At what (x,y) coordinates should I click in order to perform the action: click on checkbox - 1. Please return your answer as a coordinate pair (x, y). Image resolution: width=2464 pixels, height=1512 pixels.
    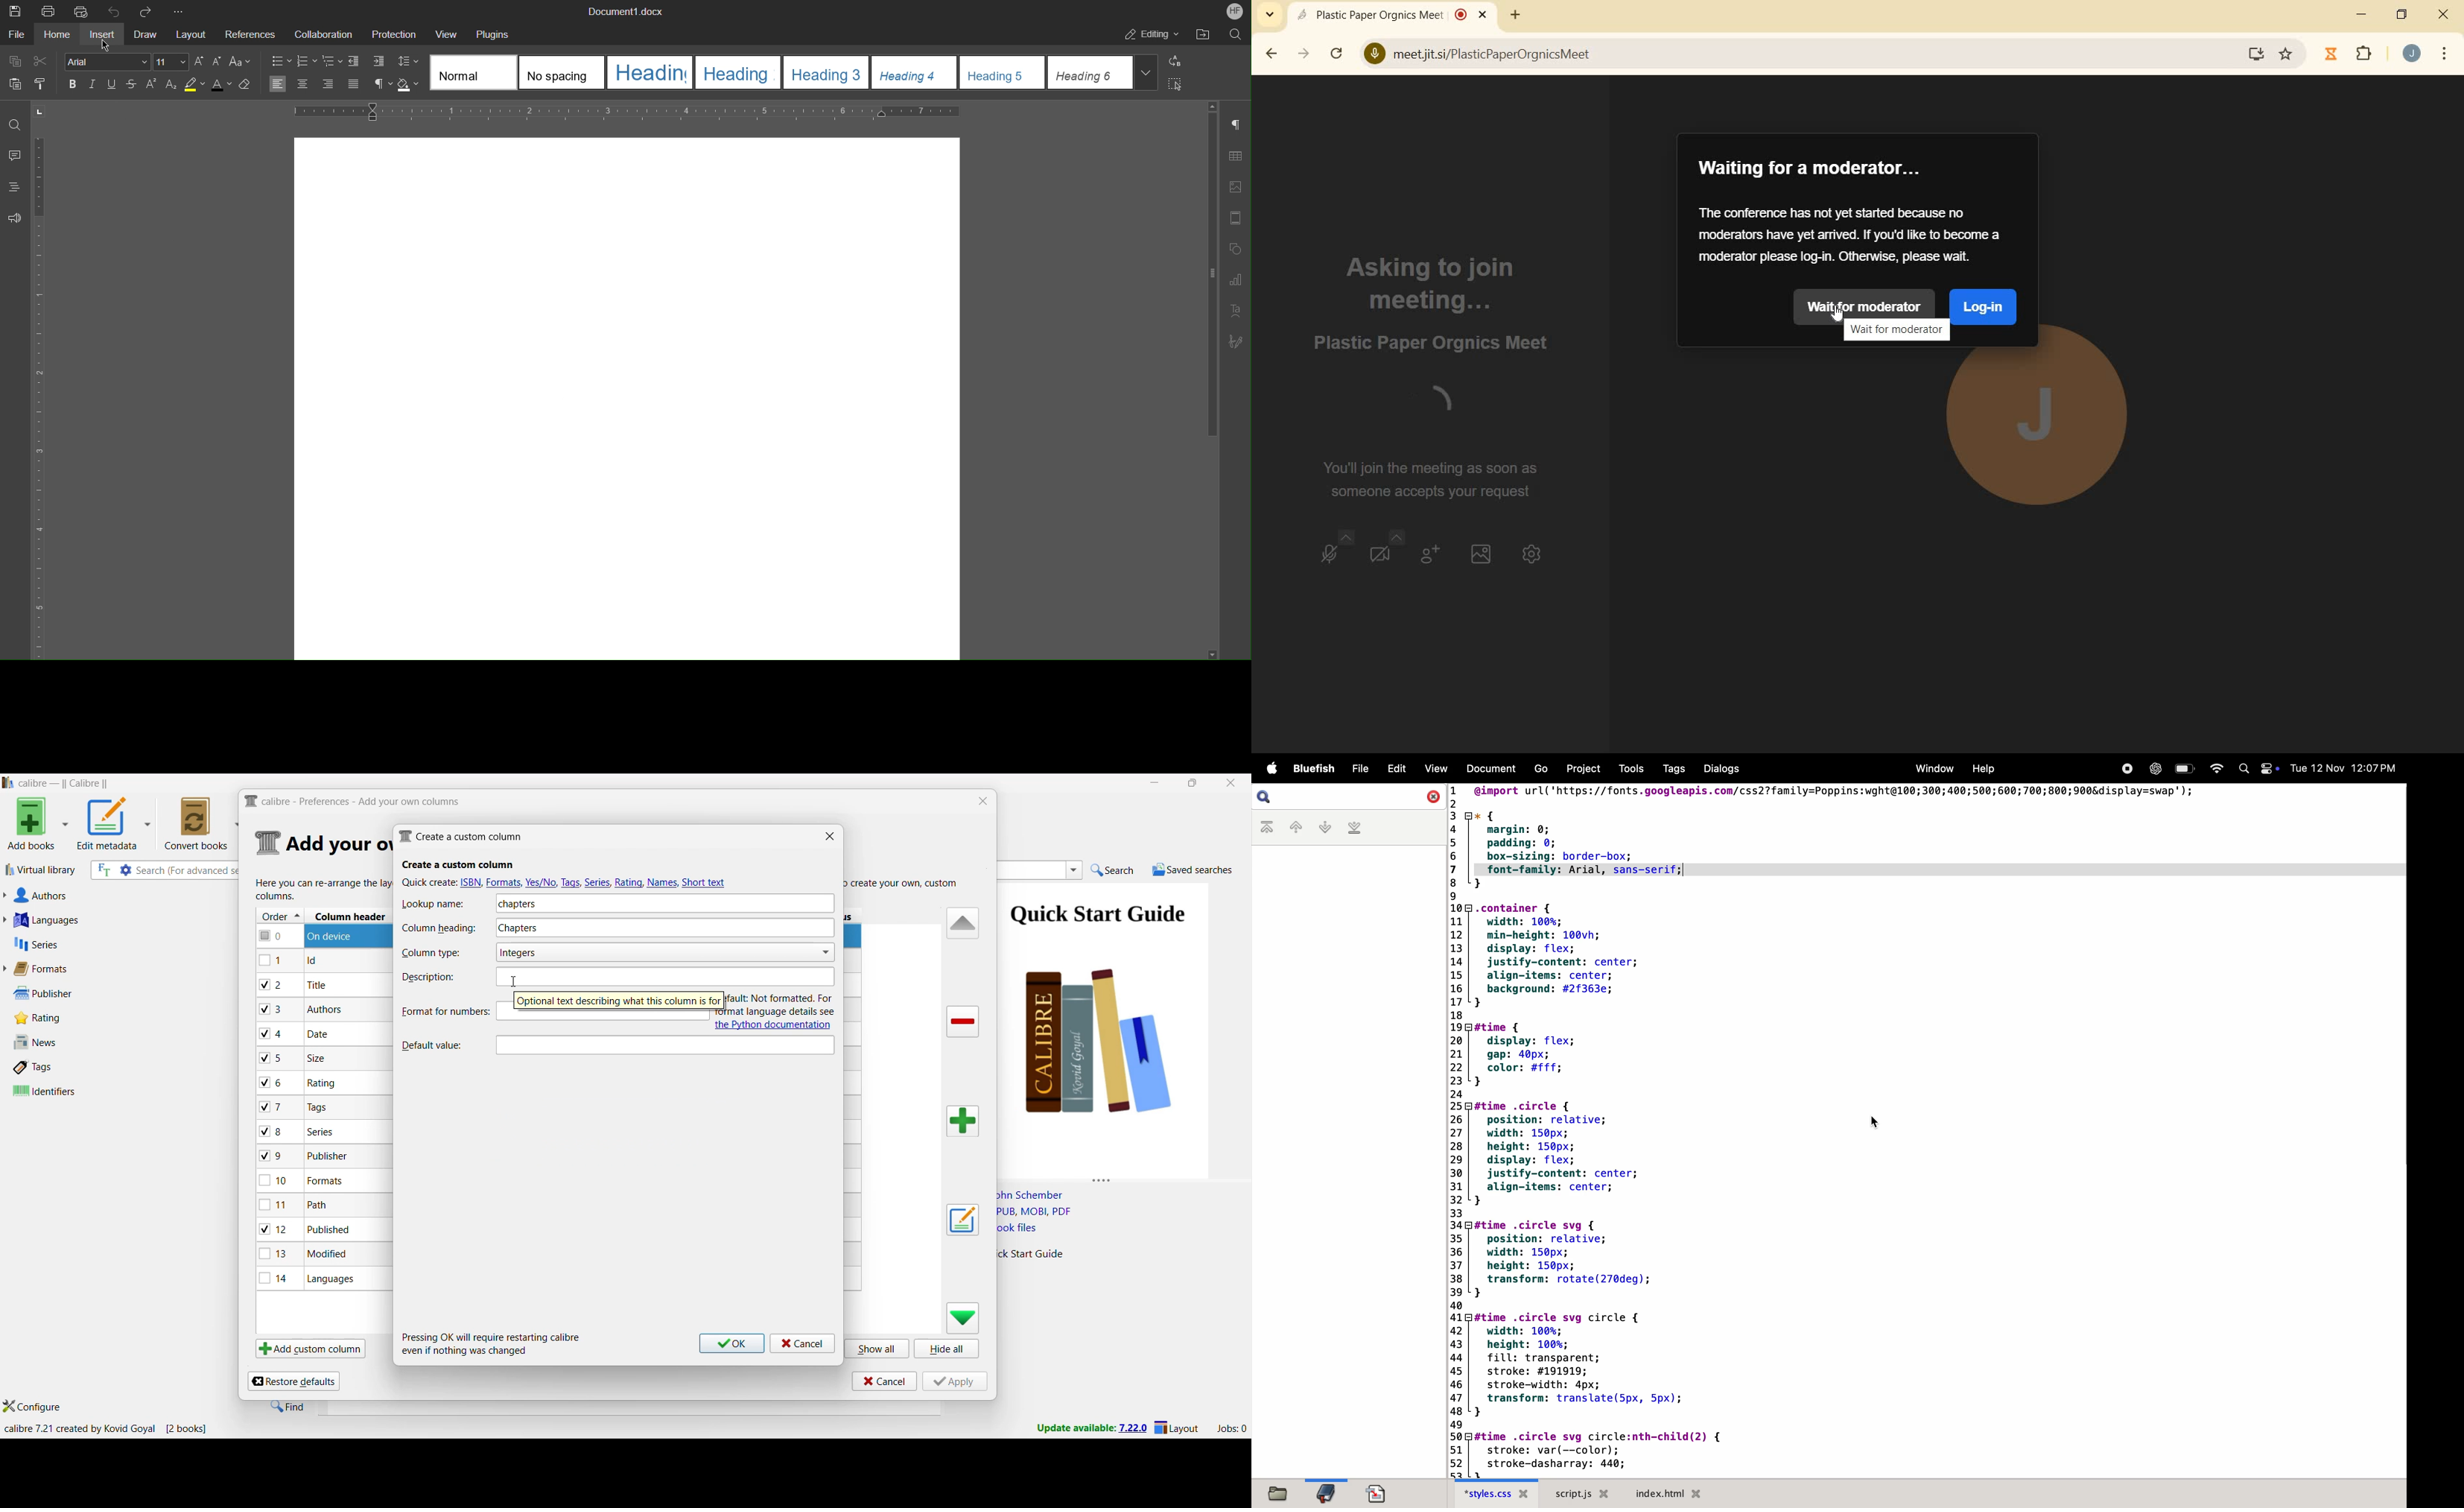
    Looking at the image, I should click on (272, 960).